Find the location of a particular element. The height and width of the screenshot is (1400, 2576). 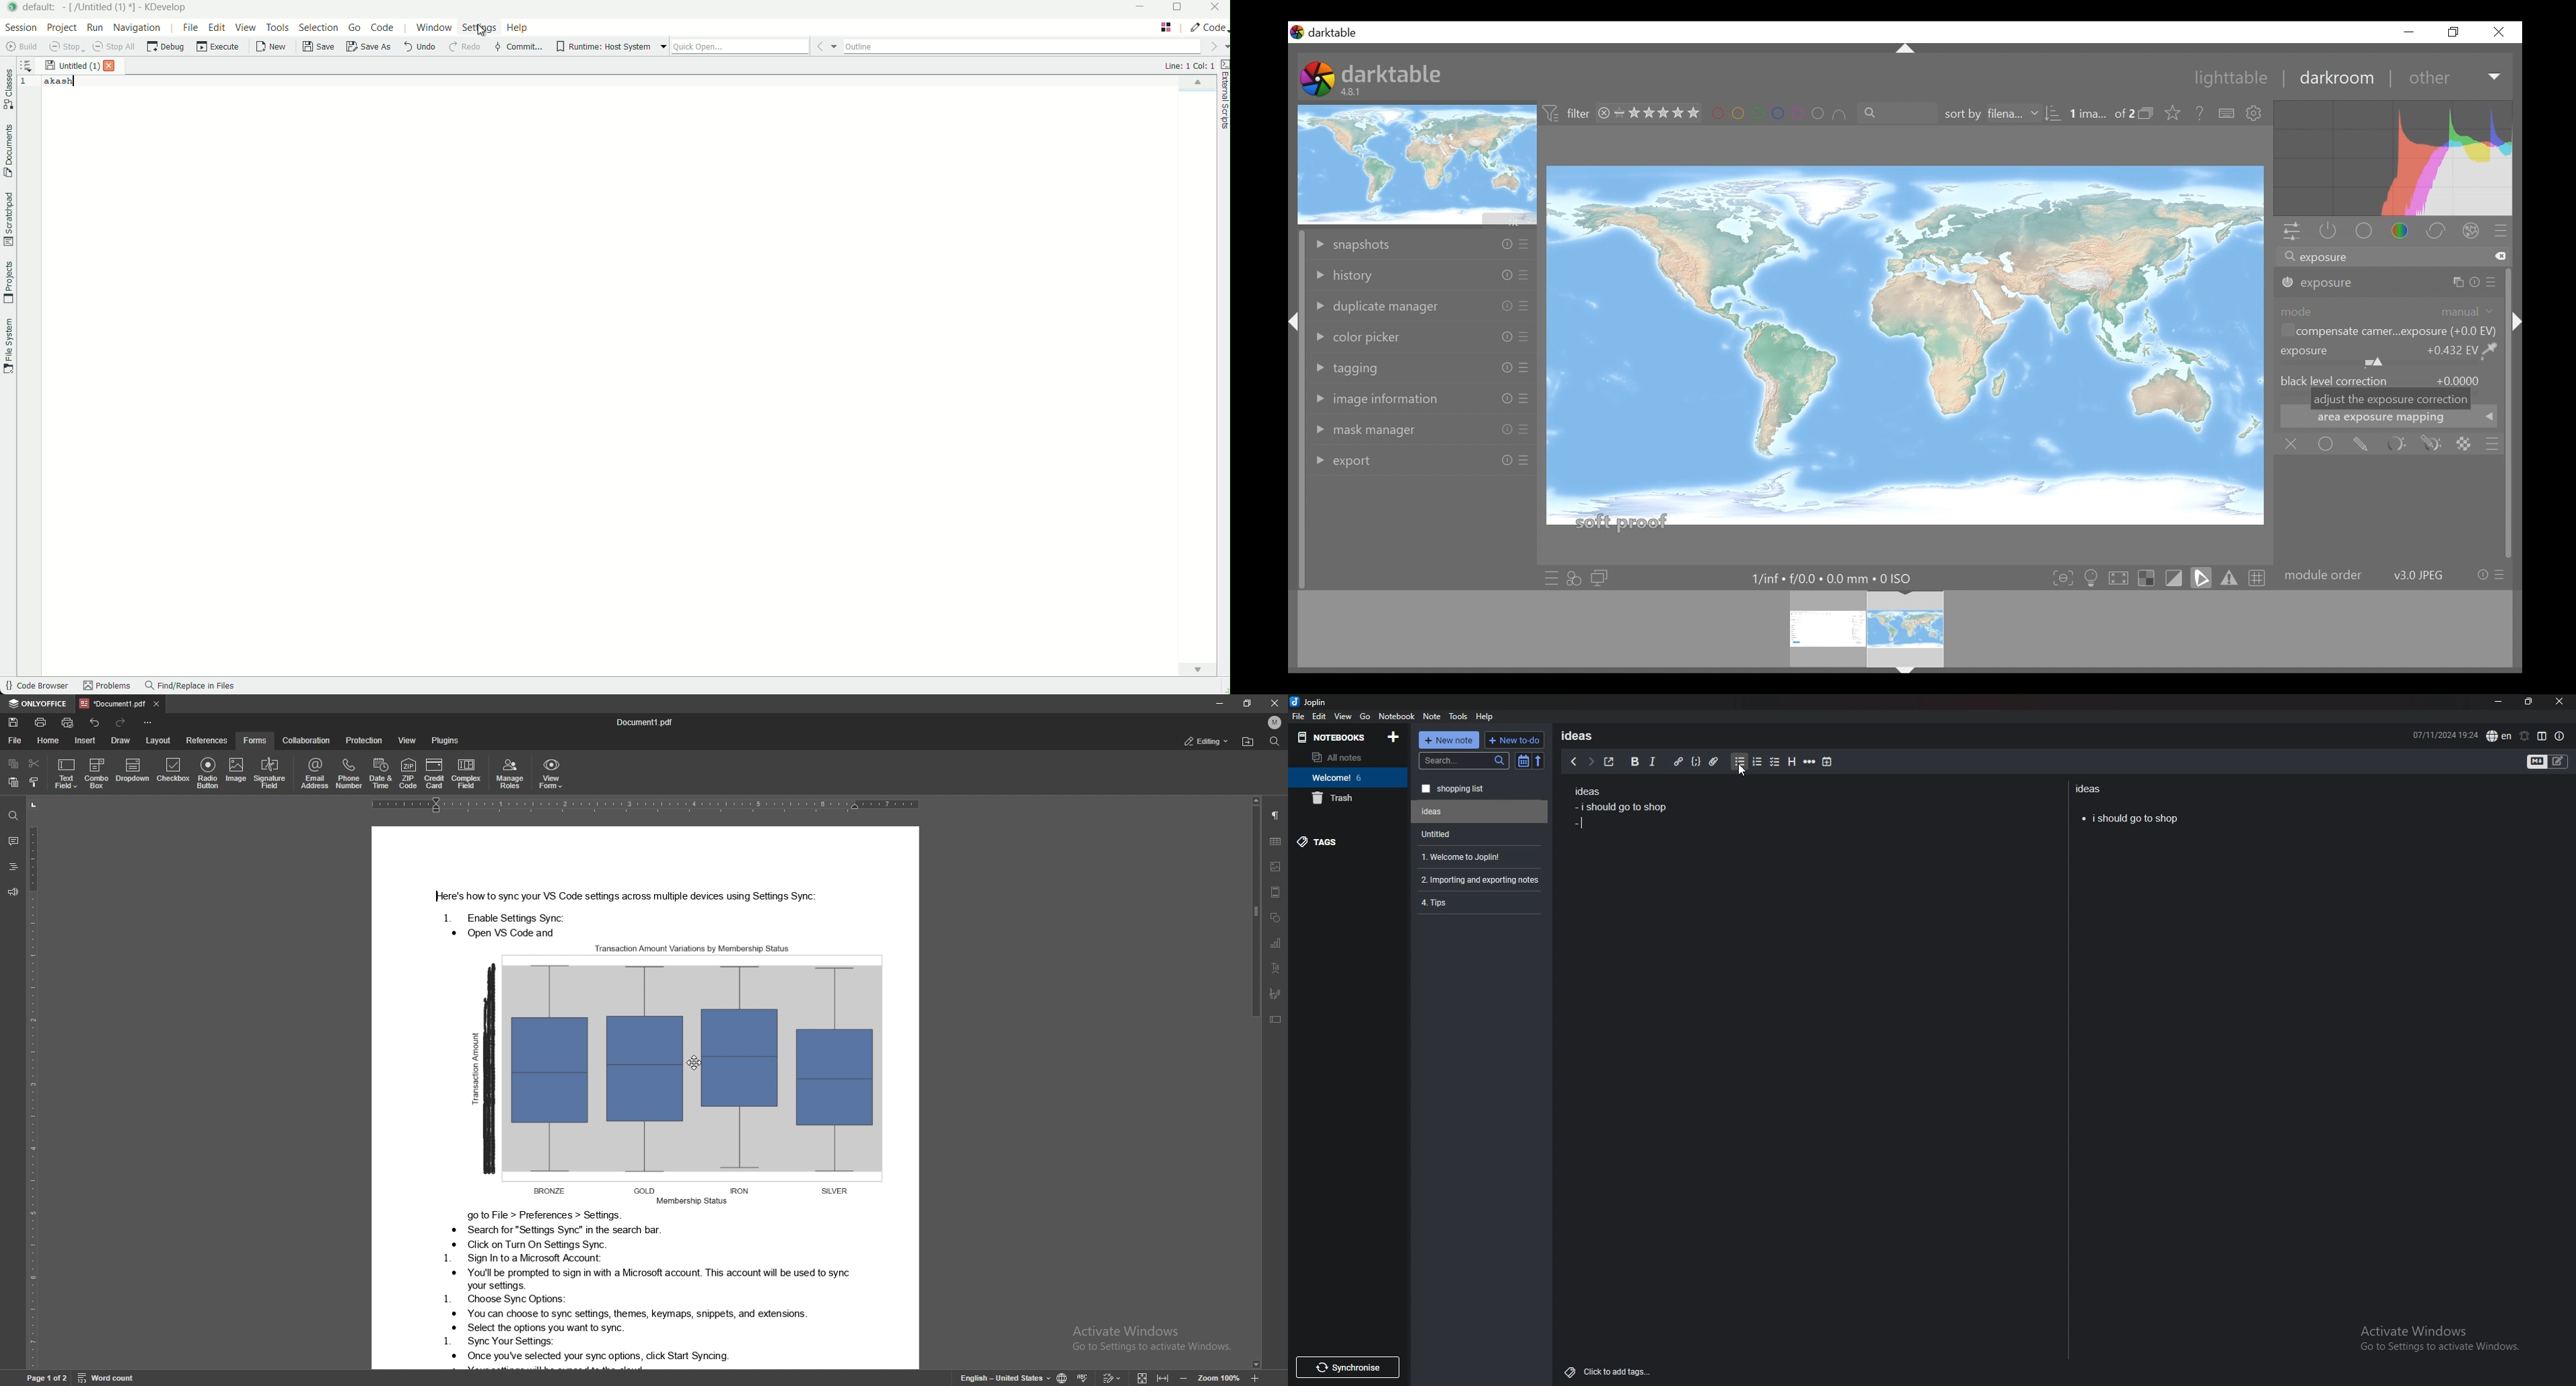

protection is located at coordinates (364, 739).